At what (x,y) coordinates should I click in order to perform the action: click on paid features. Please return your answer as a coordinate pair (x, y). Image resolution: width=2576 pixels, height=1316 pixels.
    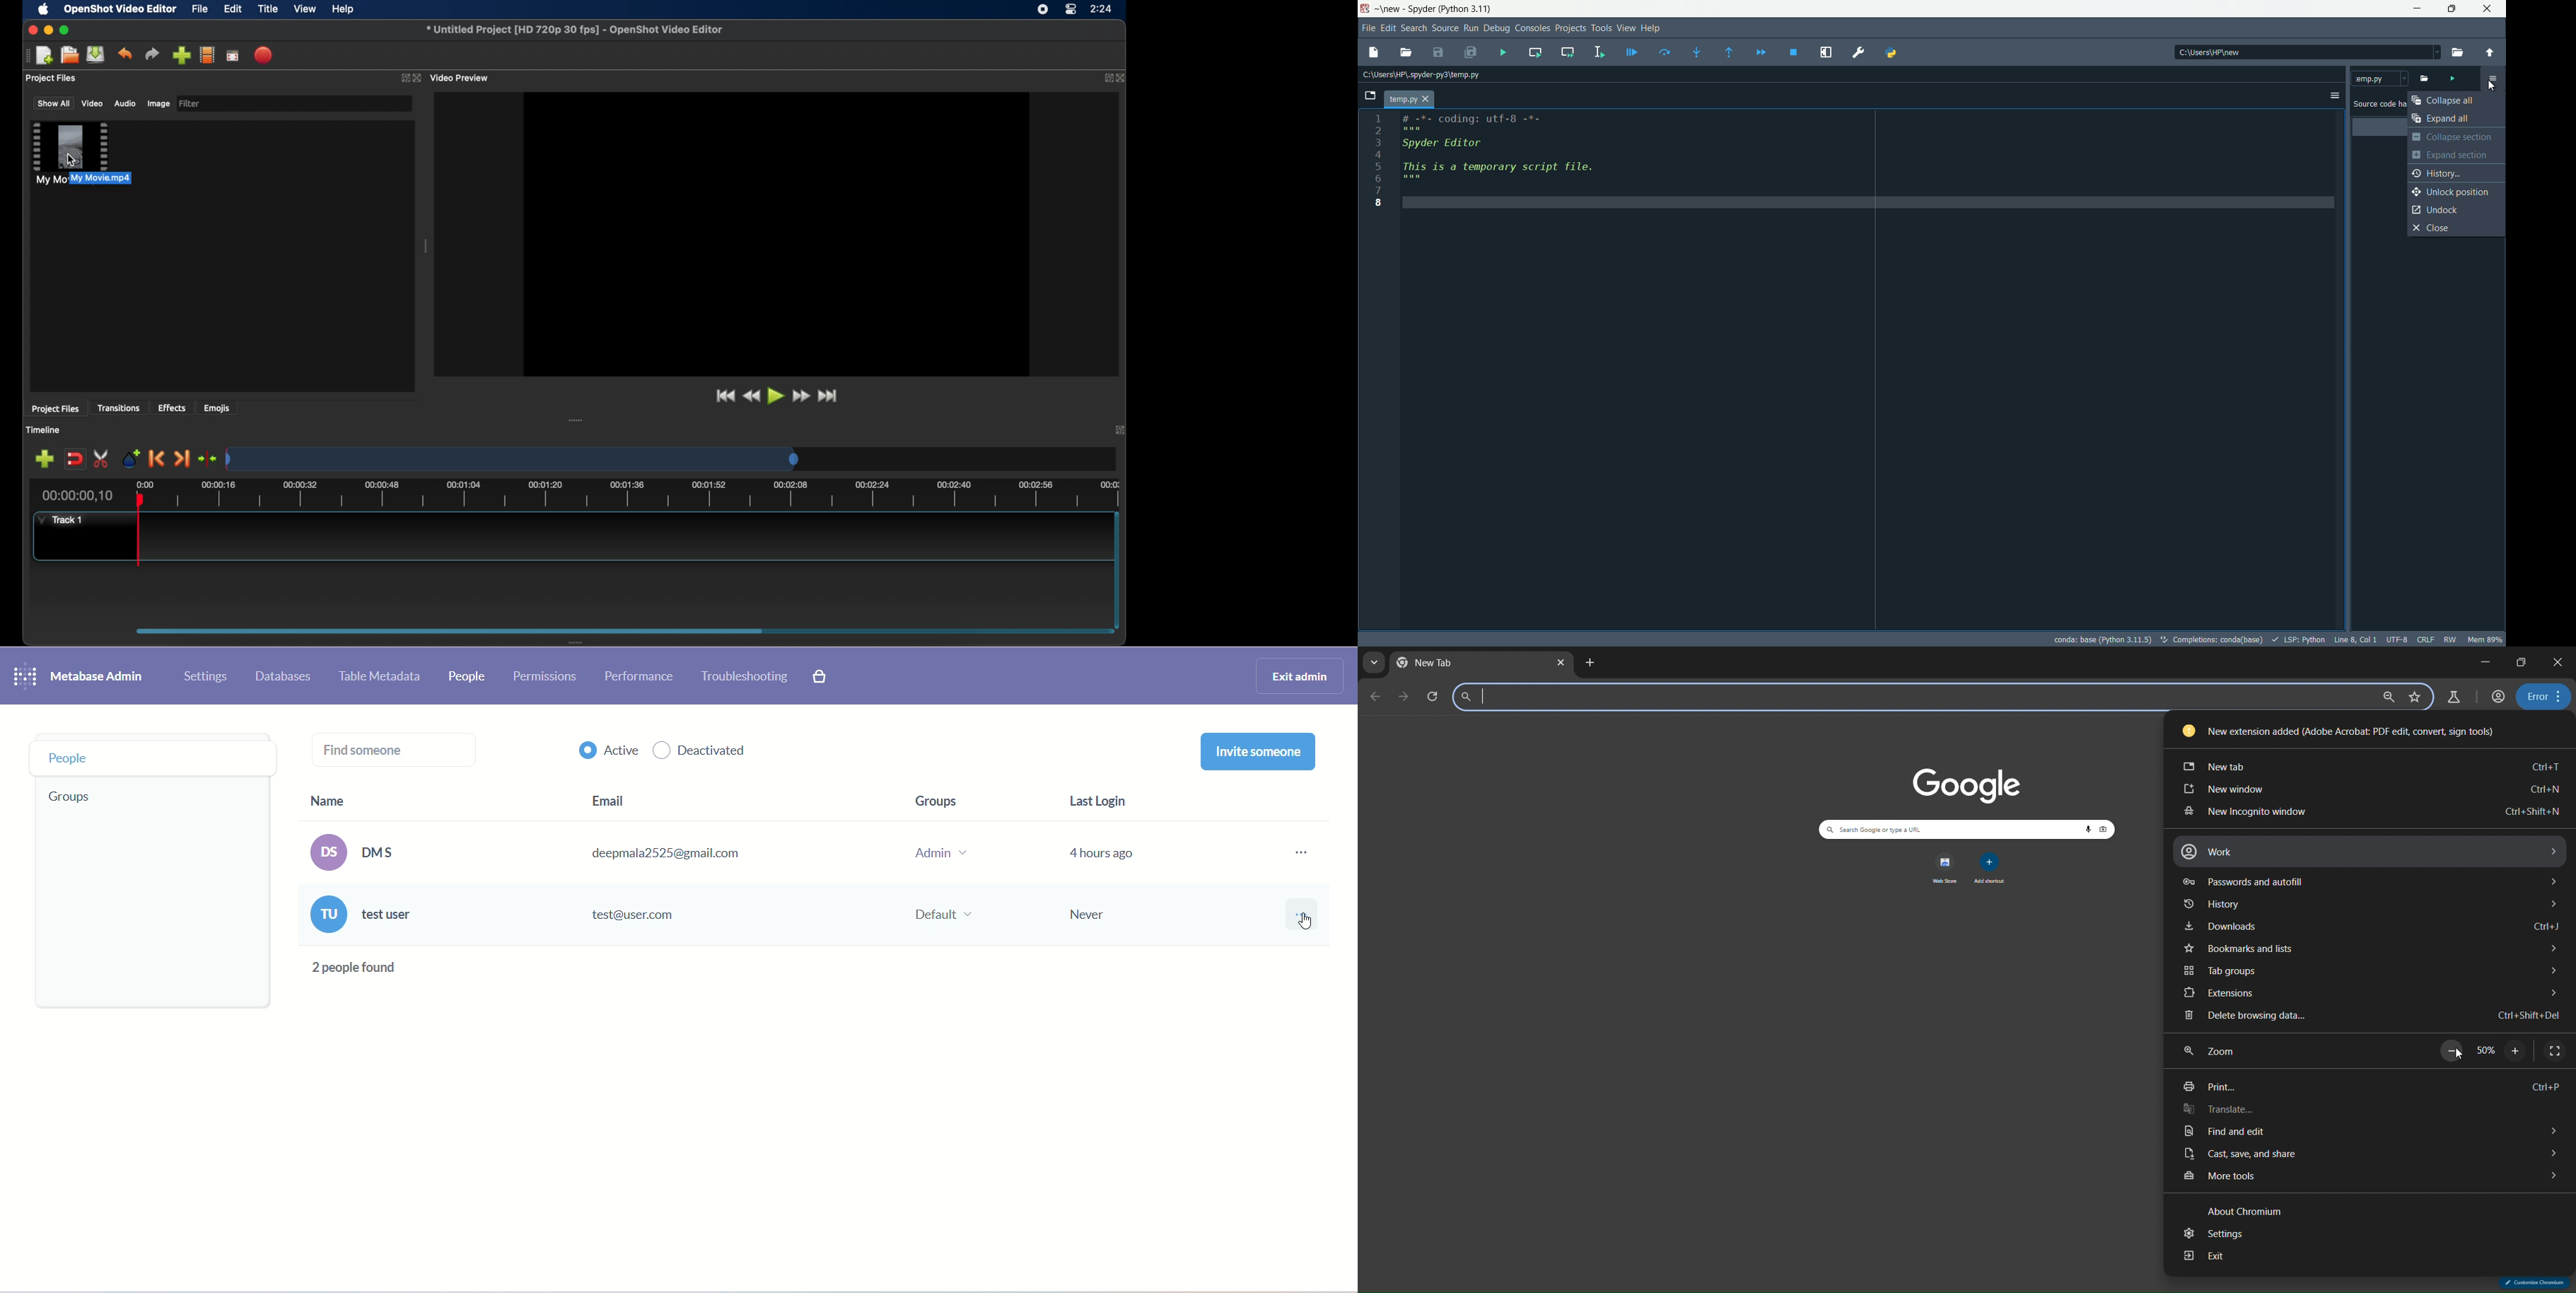
    Looking at the image, I should click on (821, 676).